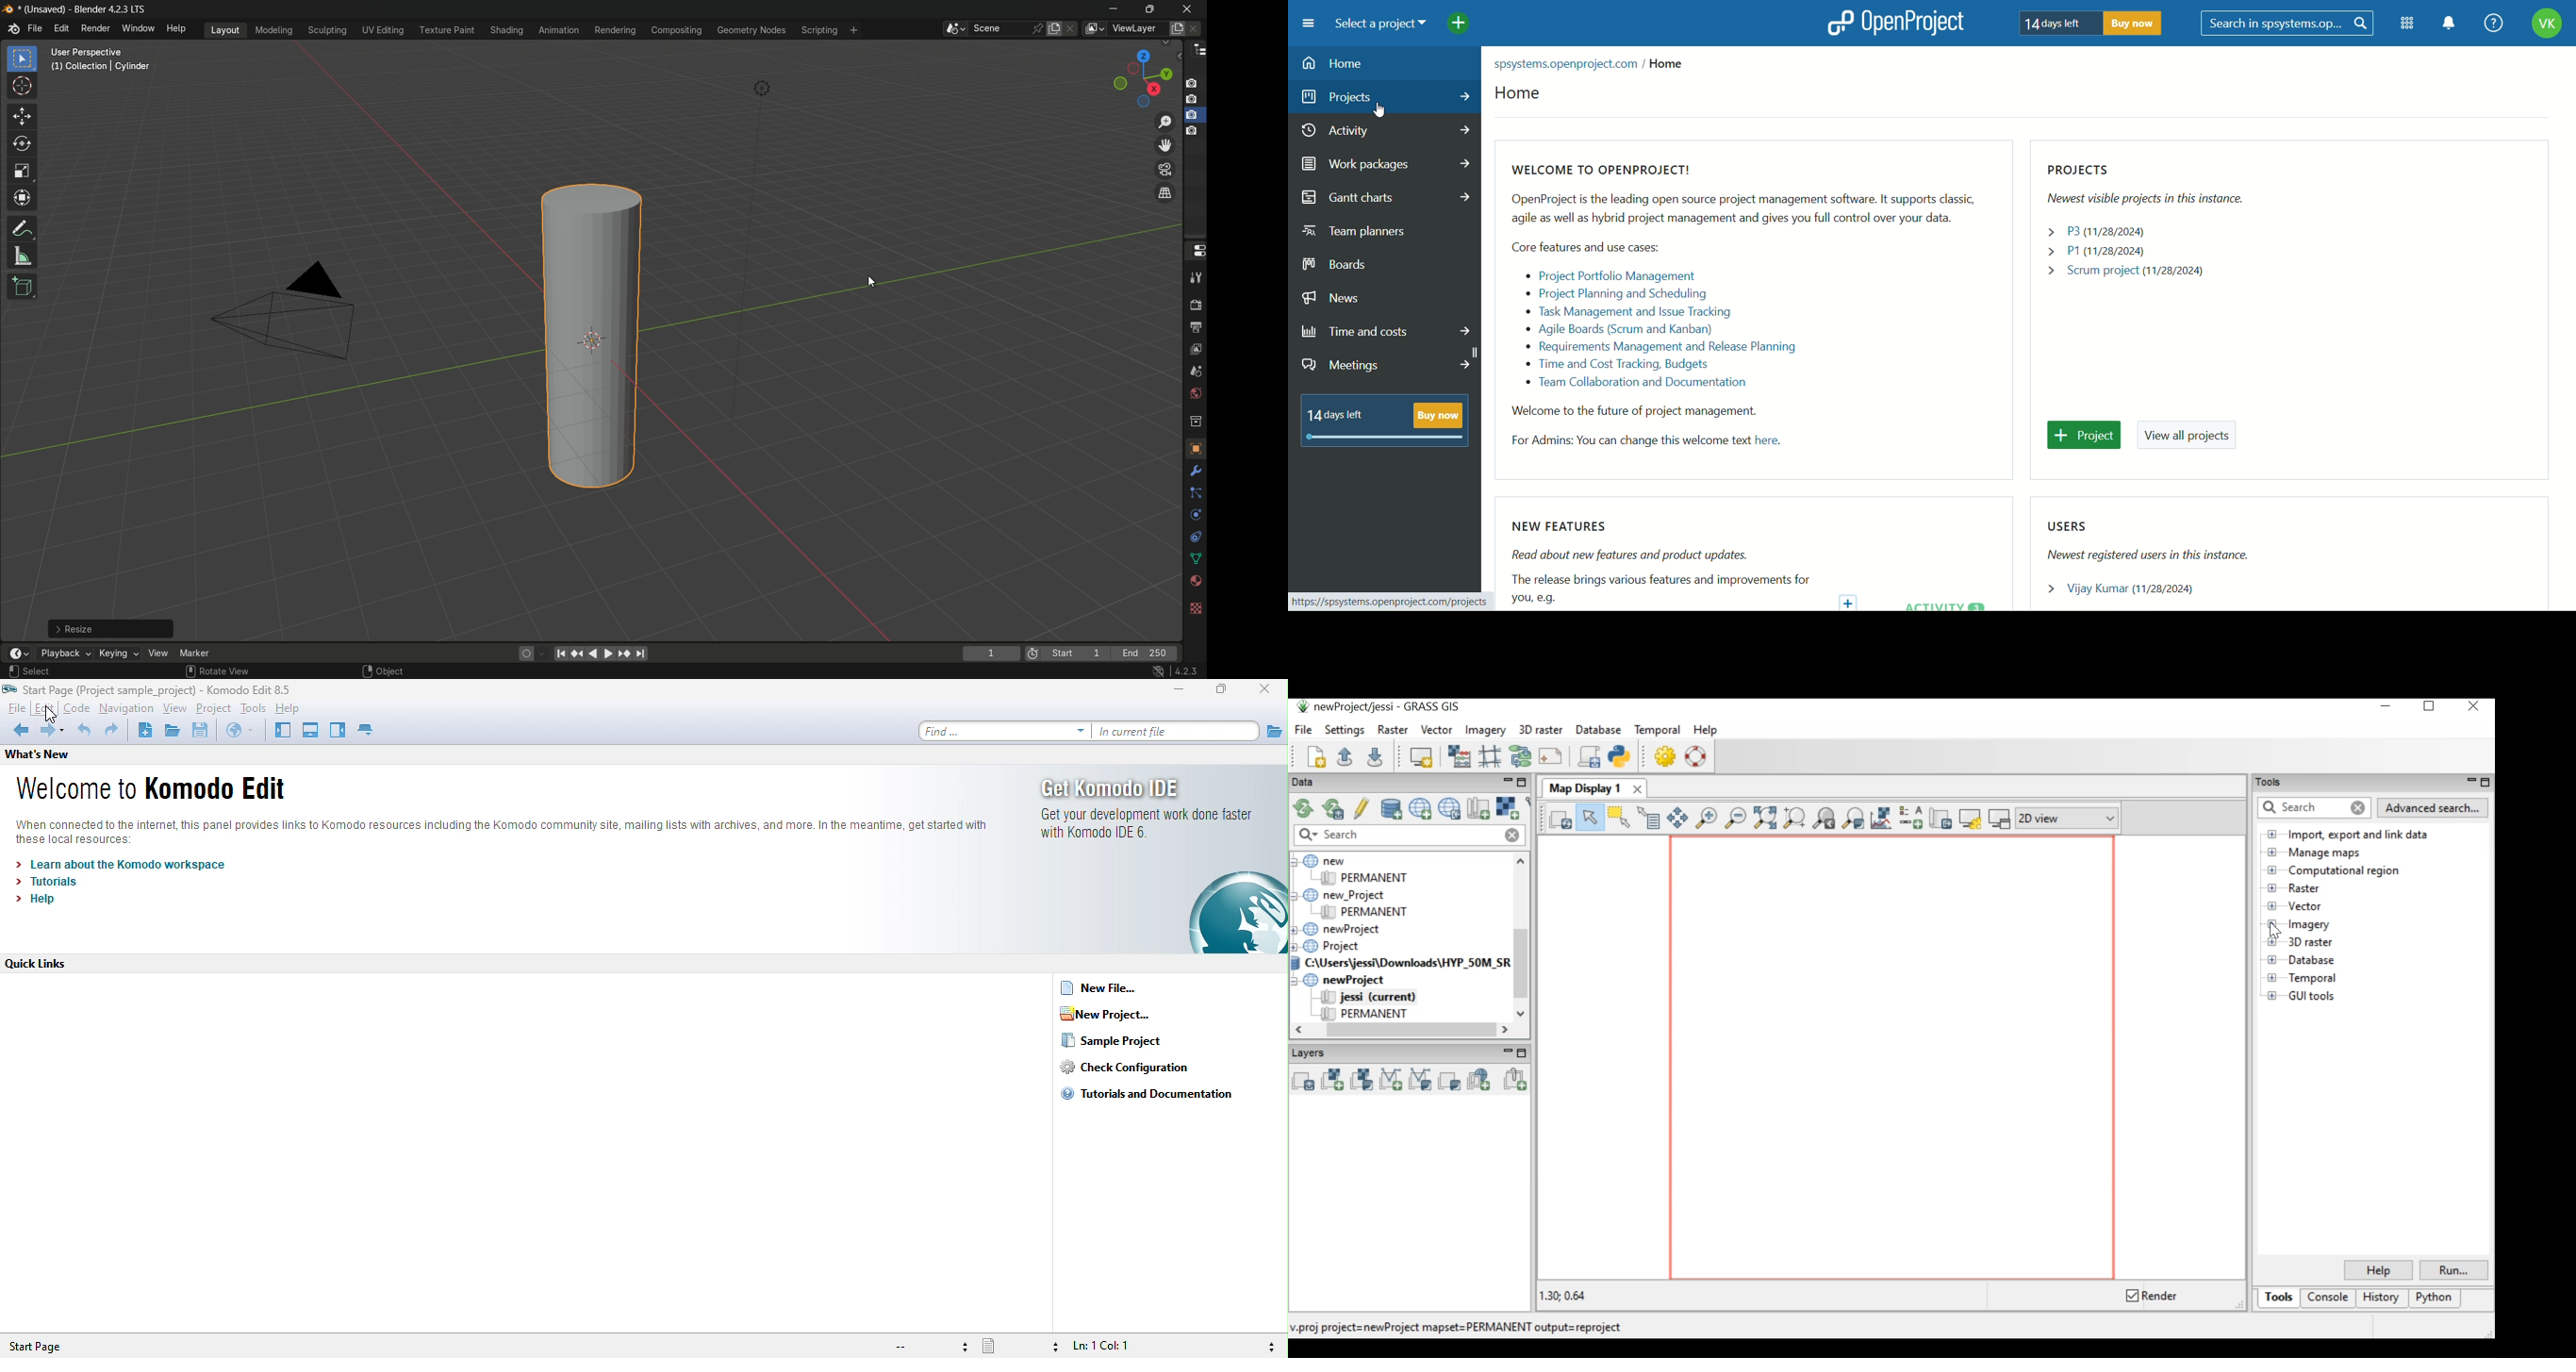 The width and height of the screenshot is (2576, 1372). What do you see at coordinates (1666, 577) in the screenshot?
I see `Read about new features and product updates.The release brings various features and improvements for you, e.g.` at bounding box center [1666, 577].